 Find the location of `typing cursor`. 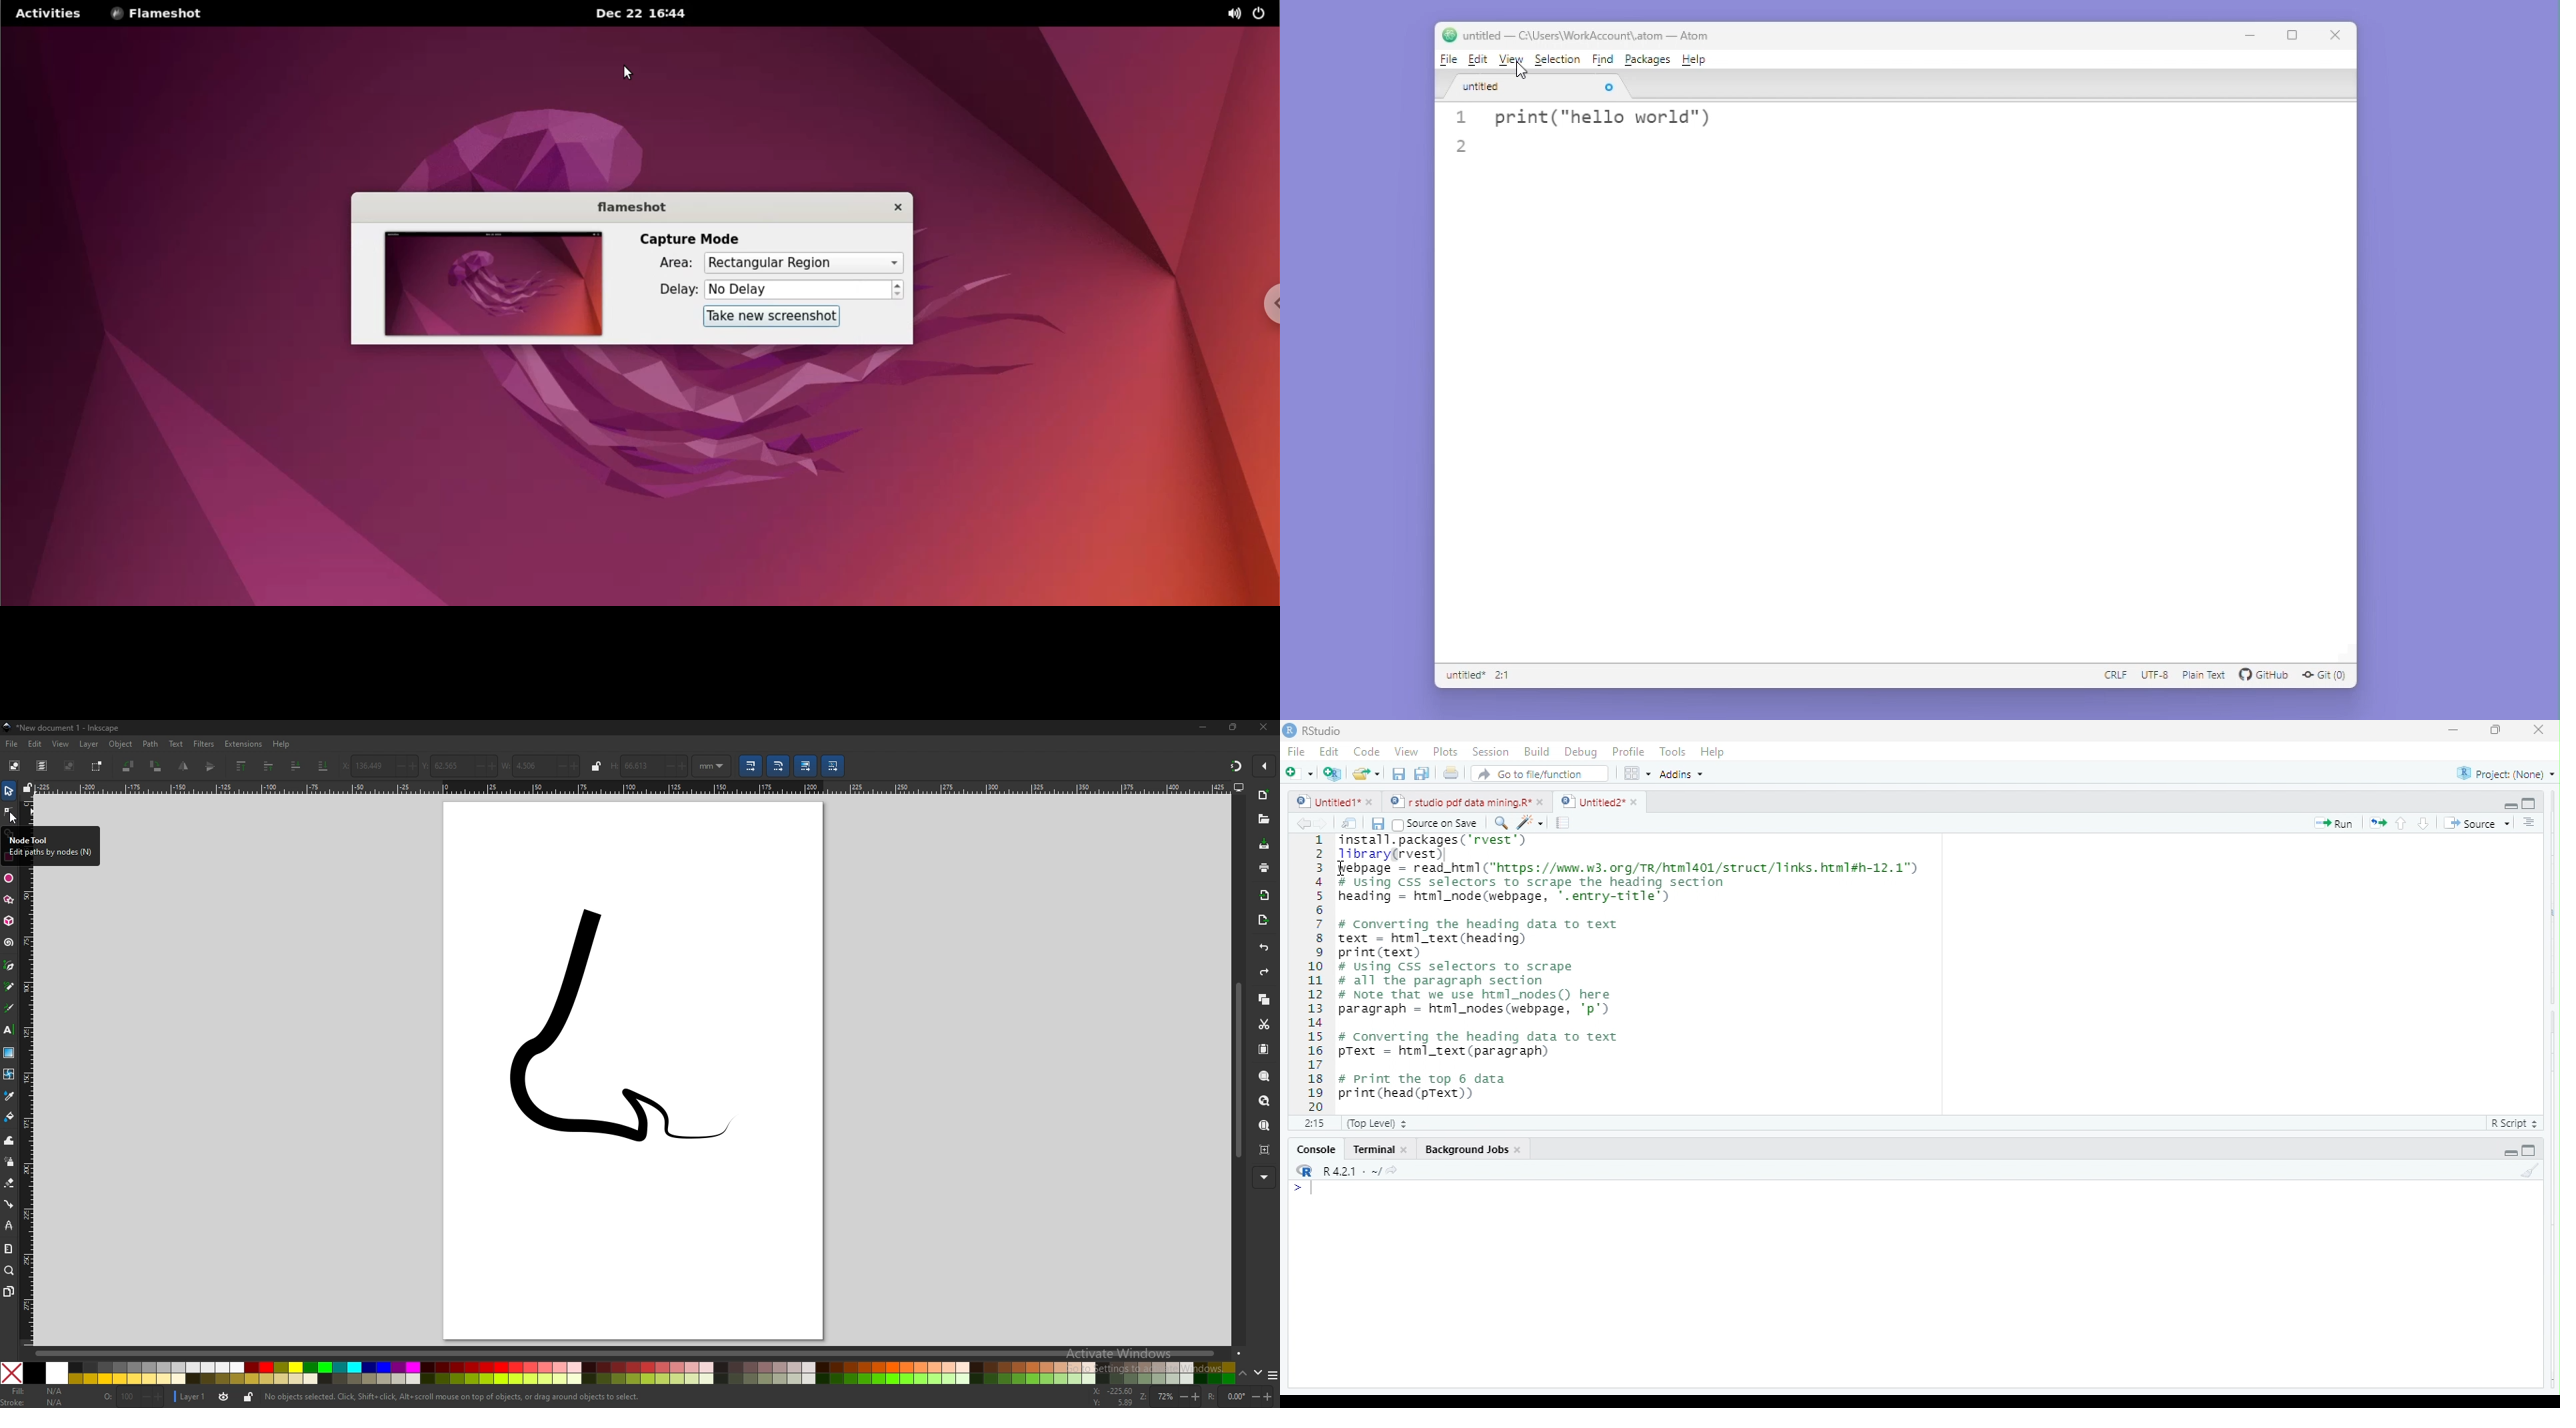

typing cursor is located at coordinates (1447, 855).